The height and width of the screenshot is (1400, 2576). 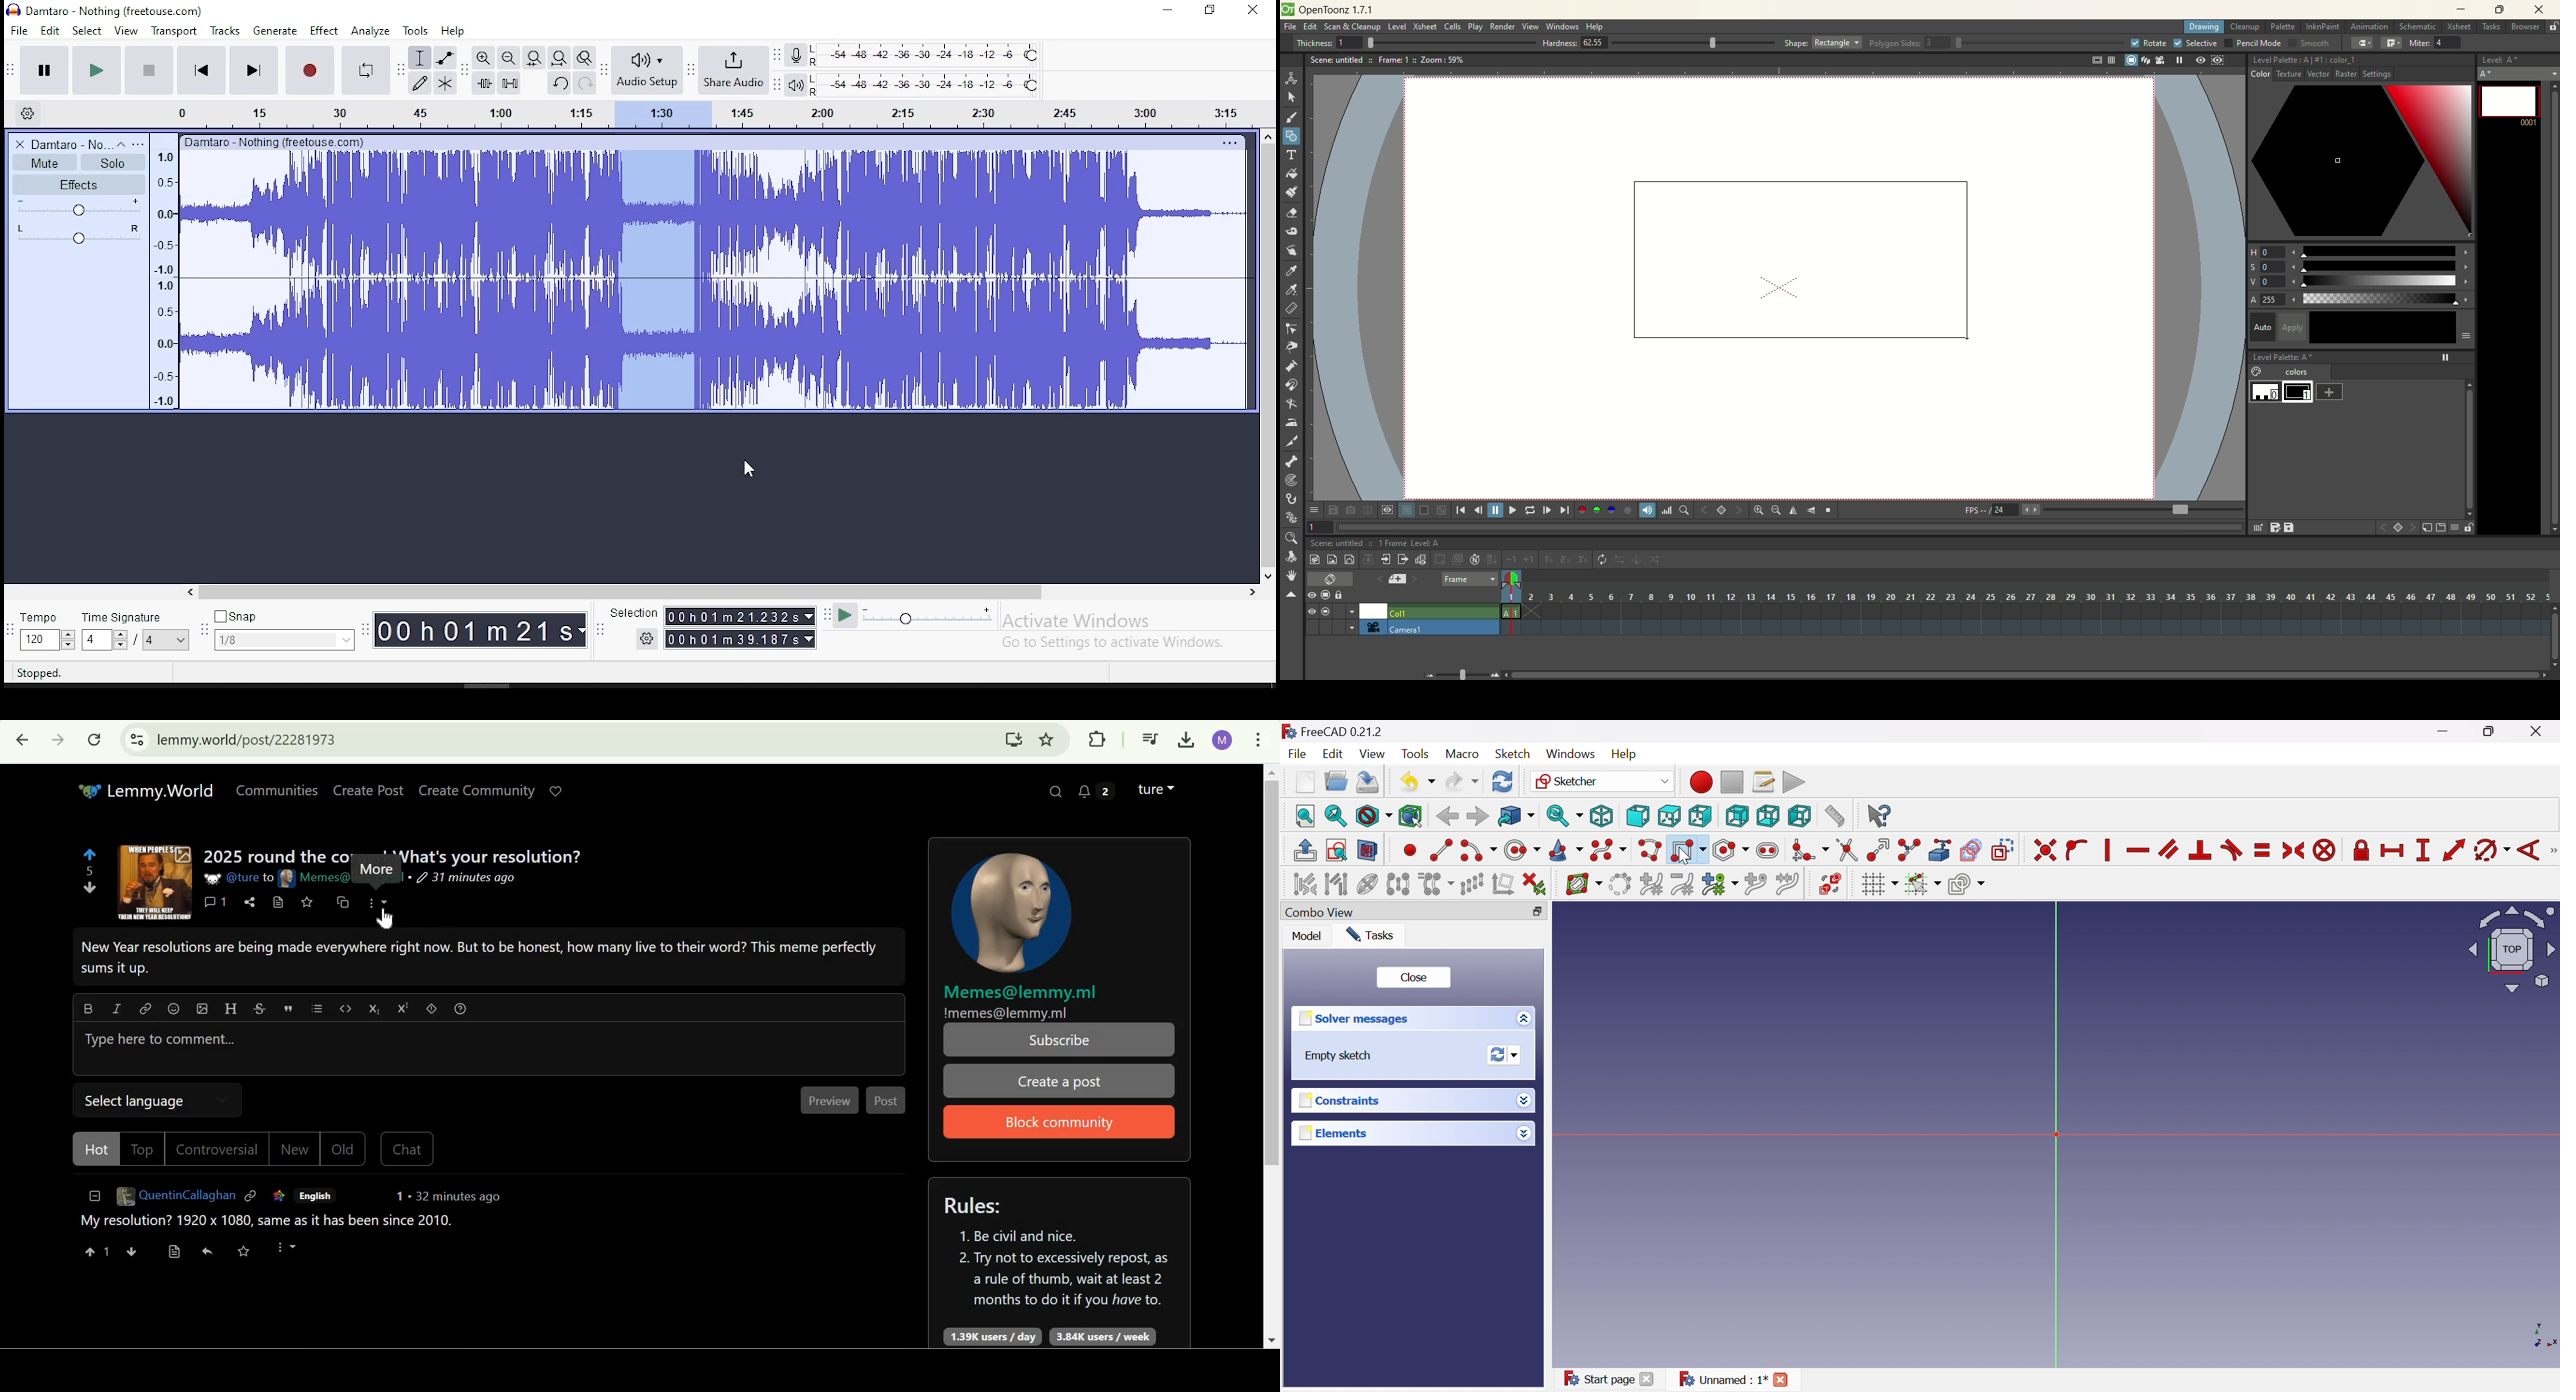 What do you see at coordinates (830, 1101) in the screenshot?
I see `Preview` at bounding box center [830, 1101].